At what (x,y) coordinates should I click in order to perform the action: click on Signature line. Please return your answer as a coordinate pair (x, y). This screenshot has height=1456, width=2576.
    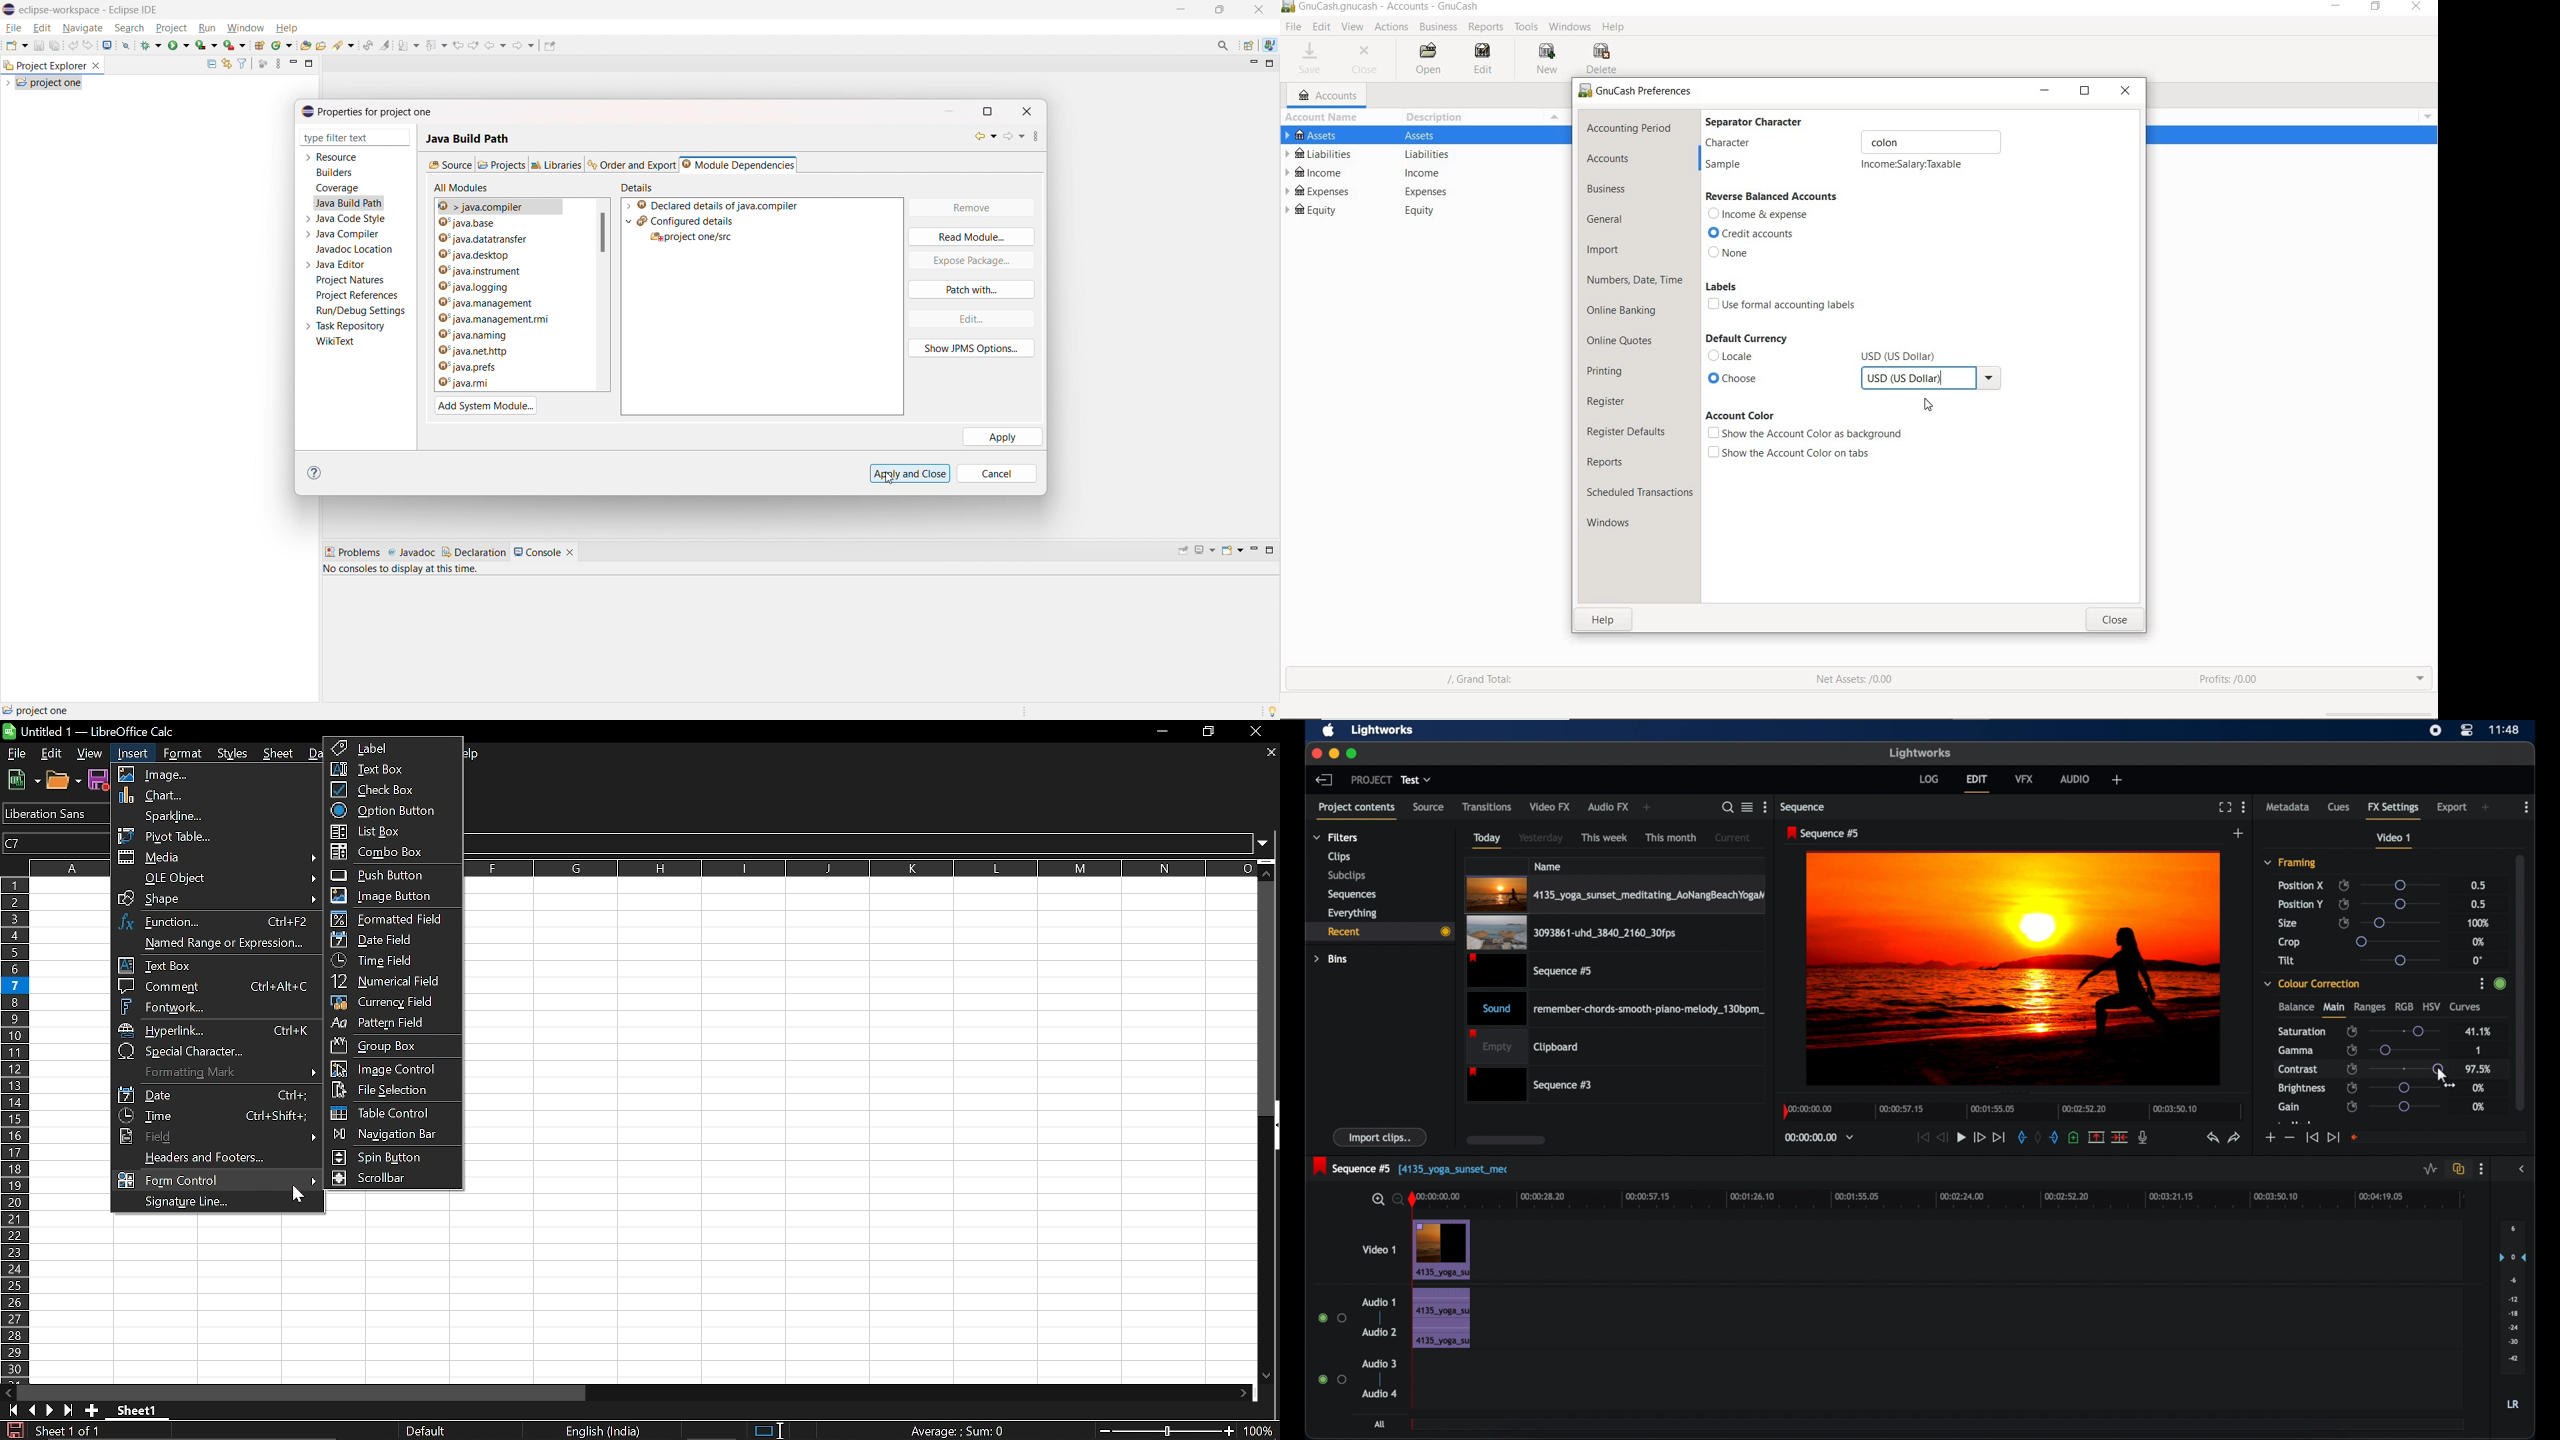
    Looking at the image, I should click on (214, 1203).